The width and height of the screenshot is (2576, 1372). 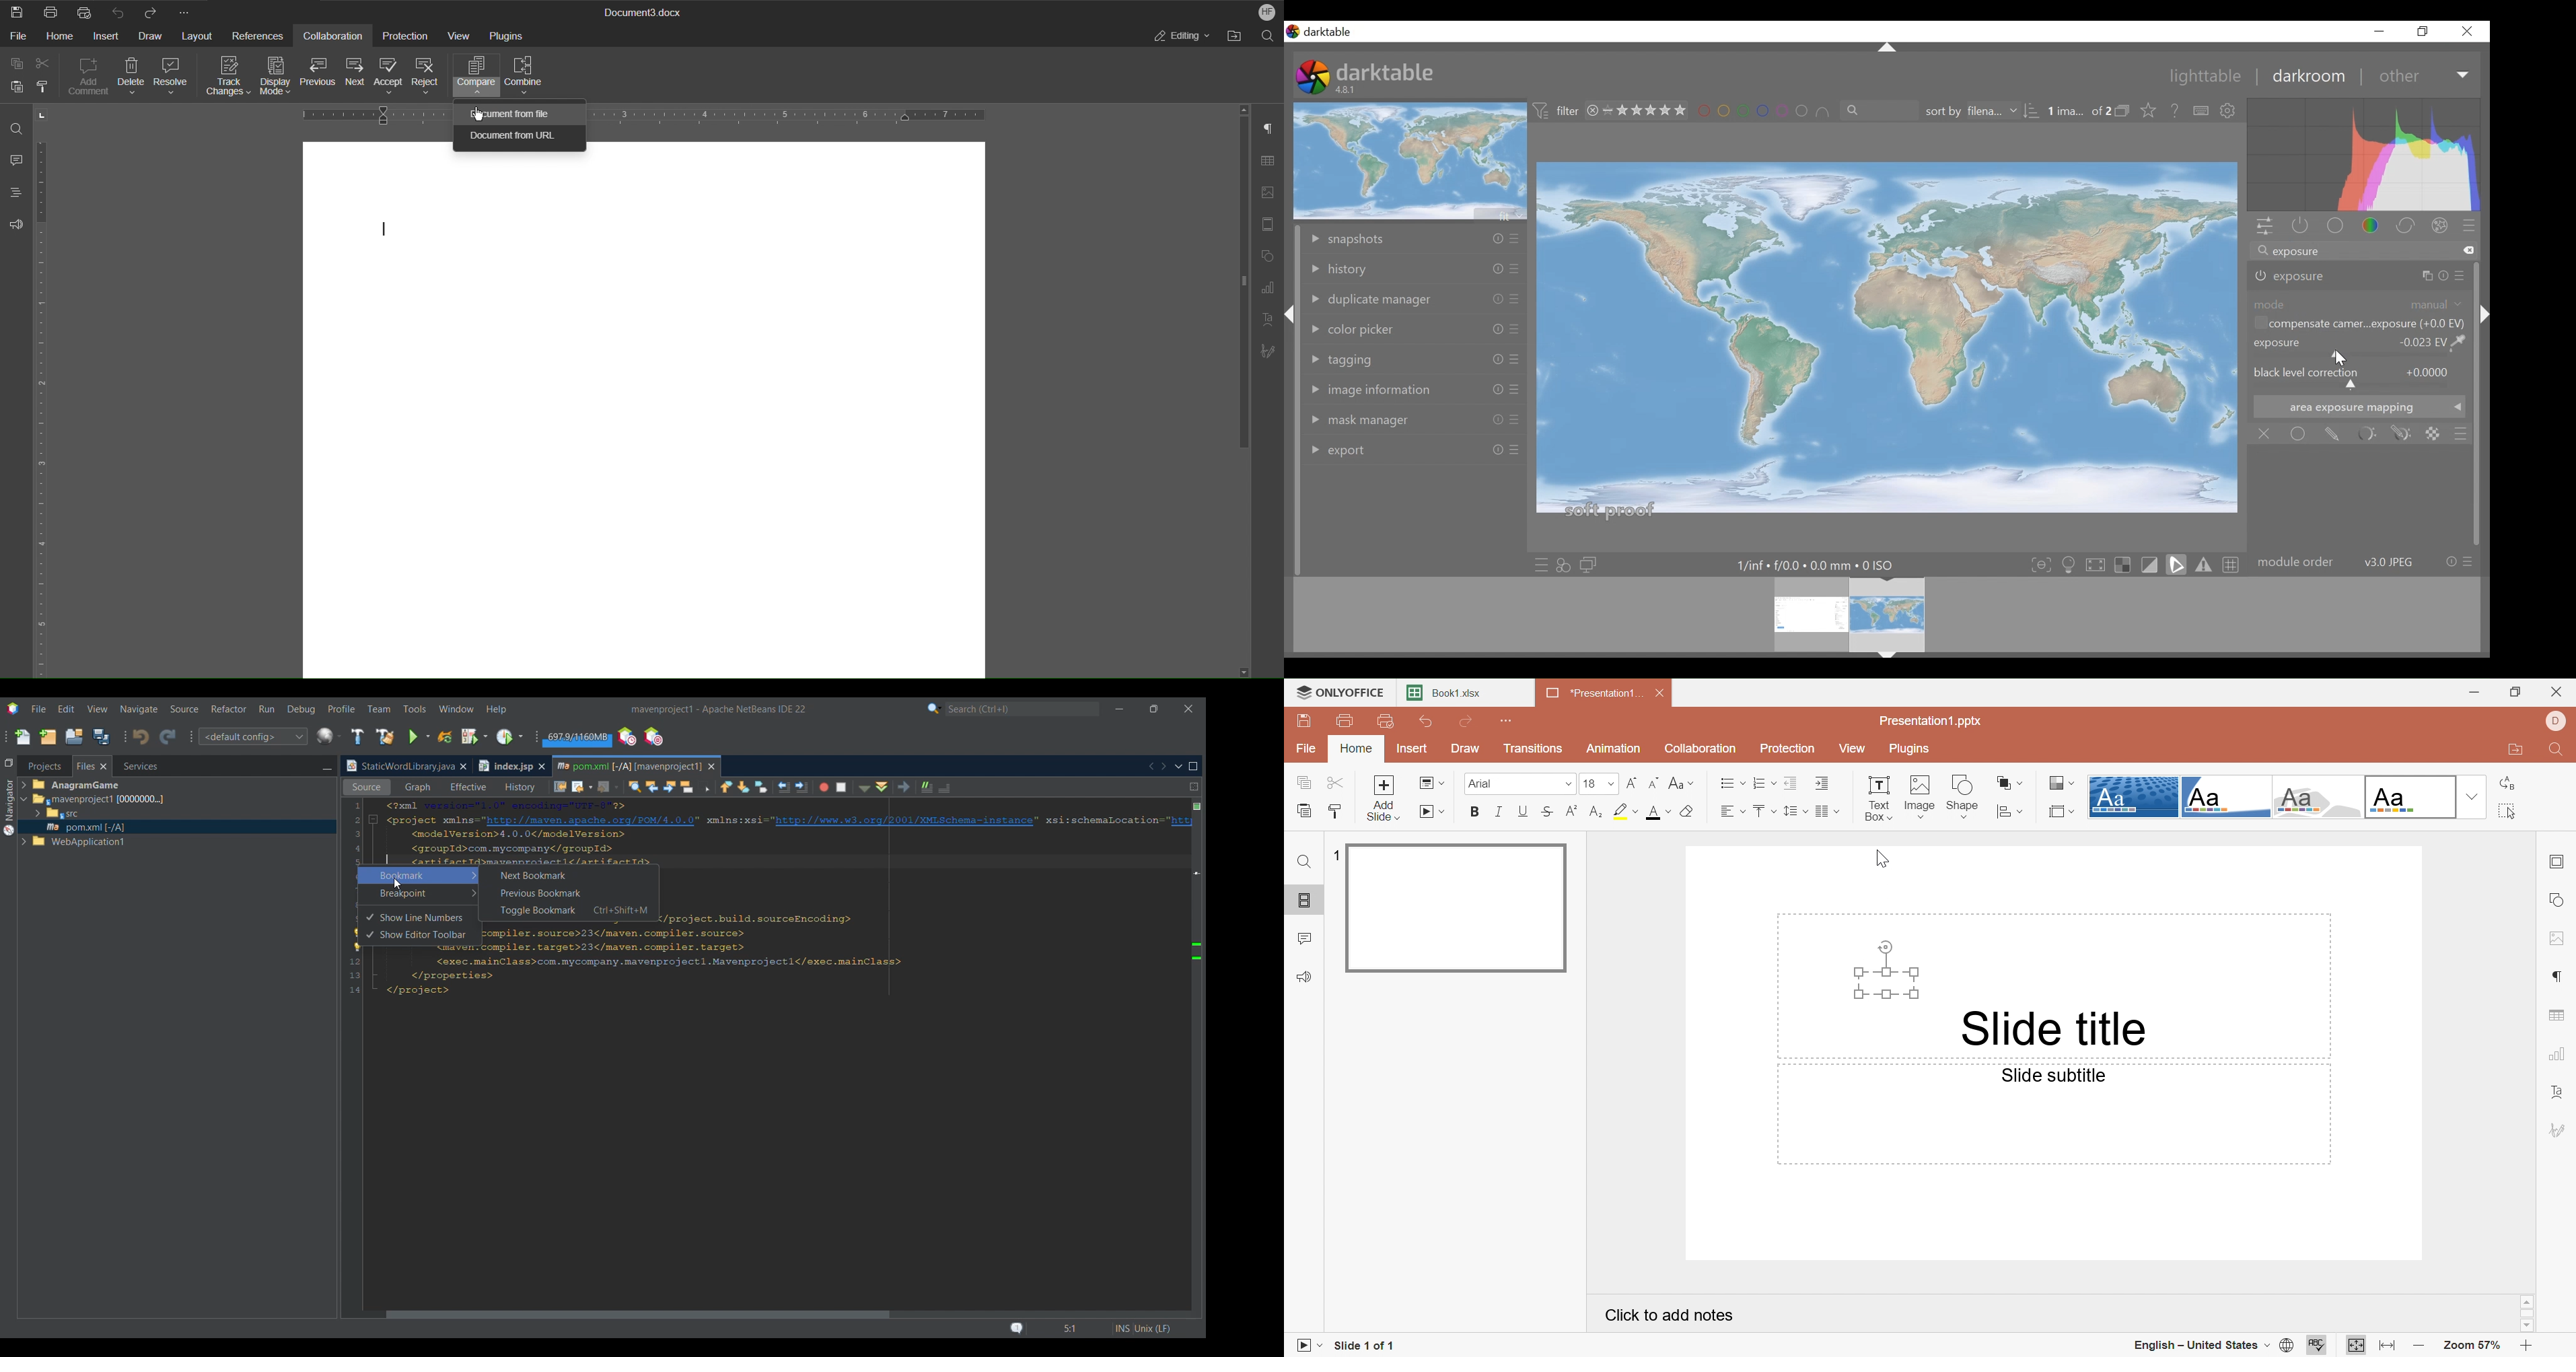 What do you see at coordinates (1731, 784) in the screenshot?
I see `Bullets` at bounding box center [1731, 784].